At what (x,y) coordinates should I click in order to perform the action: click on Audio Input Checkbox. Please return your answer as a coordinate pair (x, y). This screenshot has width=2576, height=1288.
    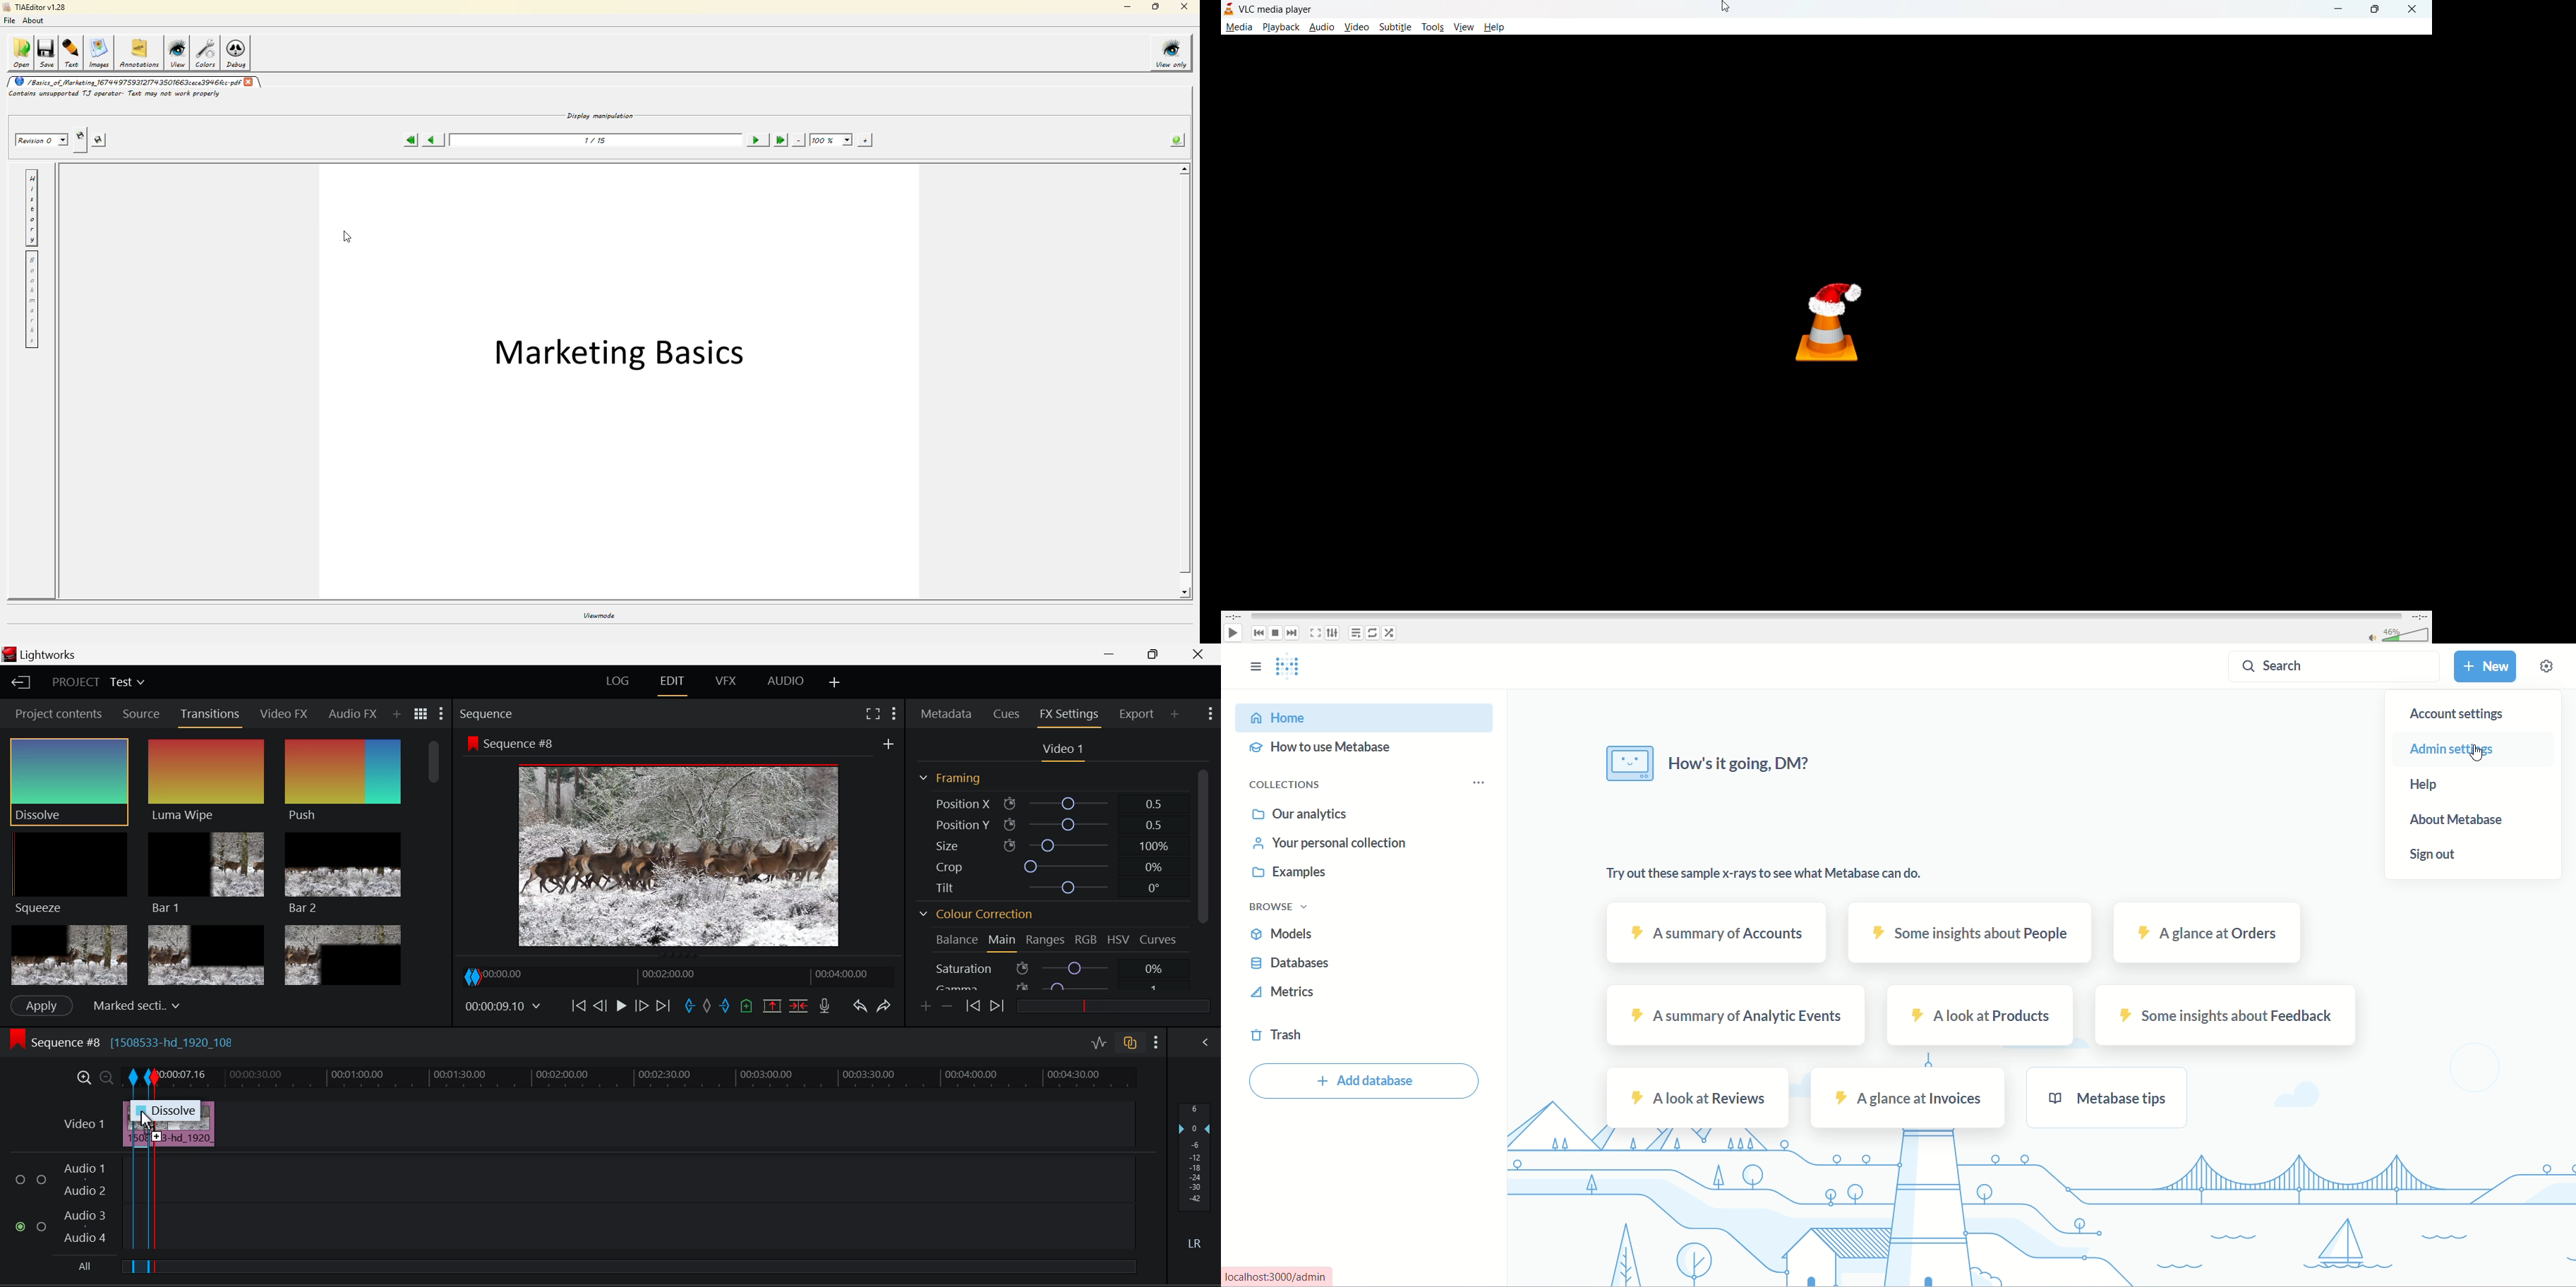
    Looking at the image, I should click on (42, 1225).